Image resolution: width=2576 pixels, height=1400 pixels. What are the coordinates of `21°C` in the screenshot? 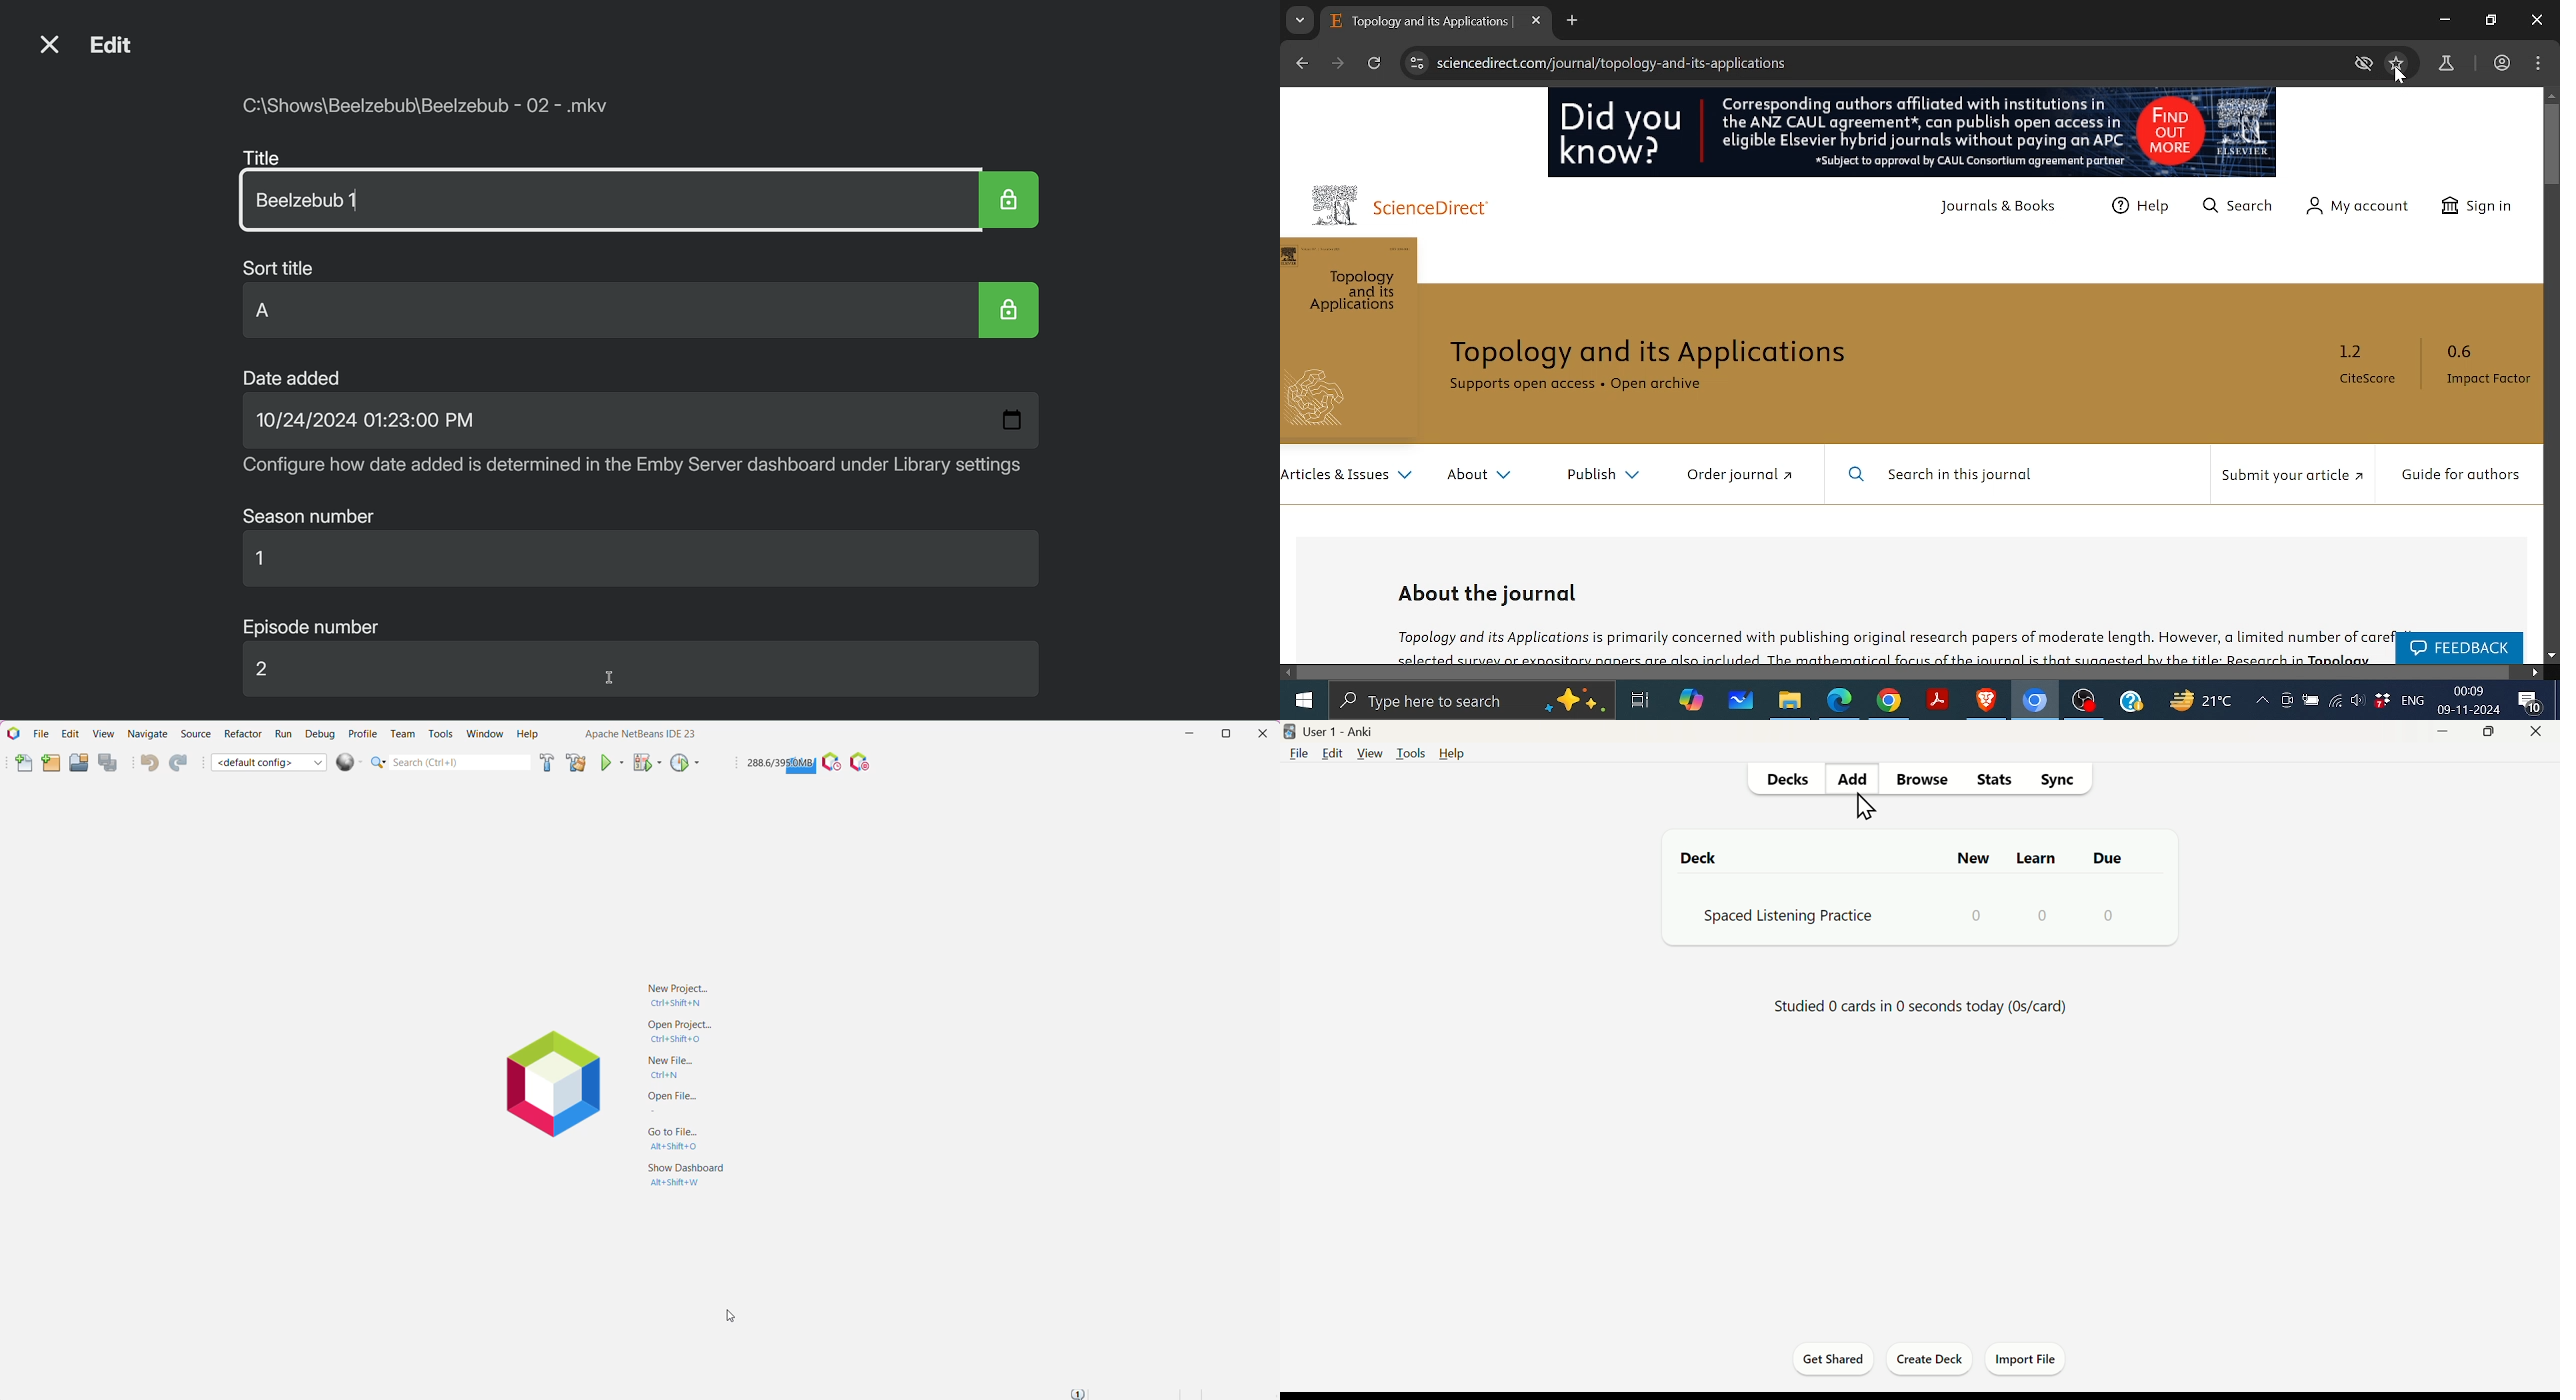 It's located at (2206, 700).